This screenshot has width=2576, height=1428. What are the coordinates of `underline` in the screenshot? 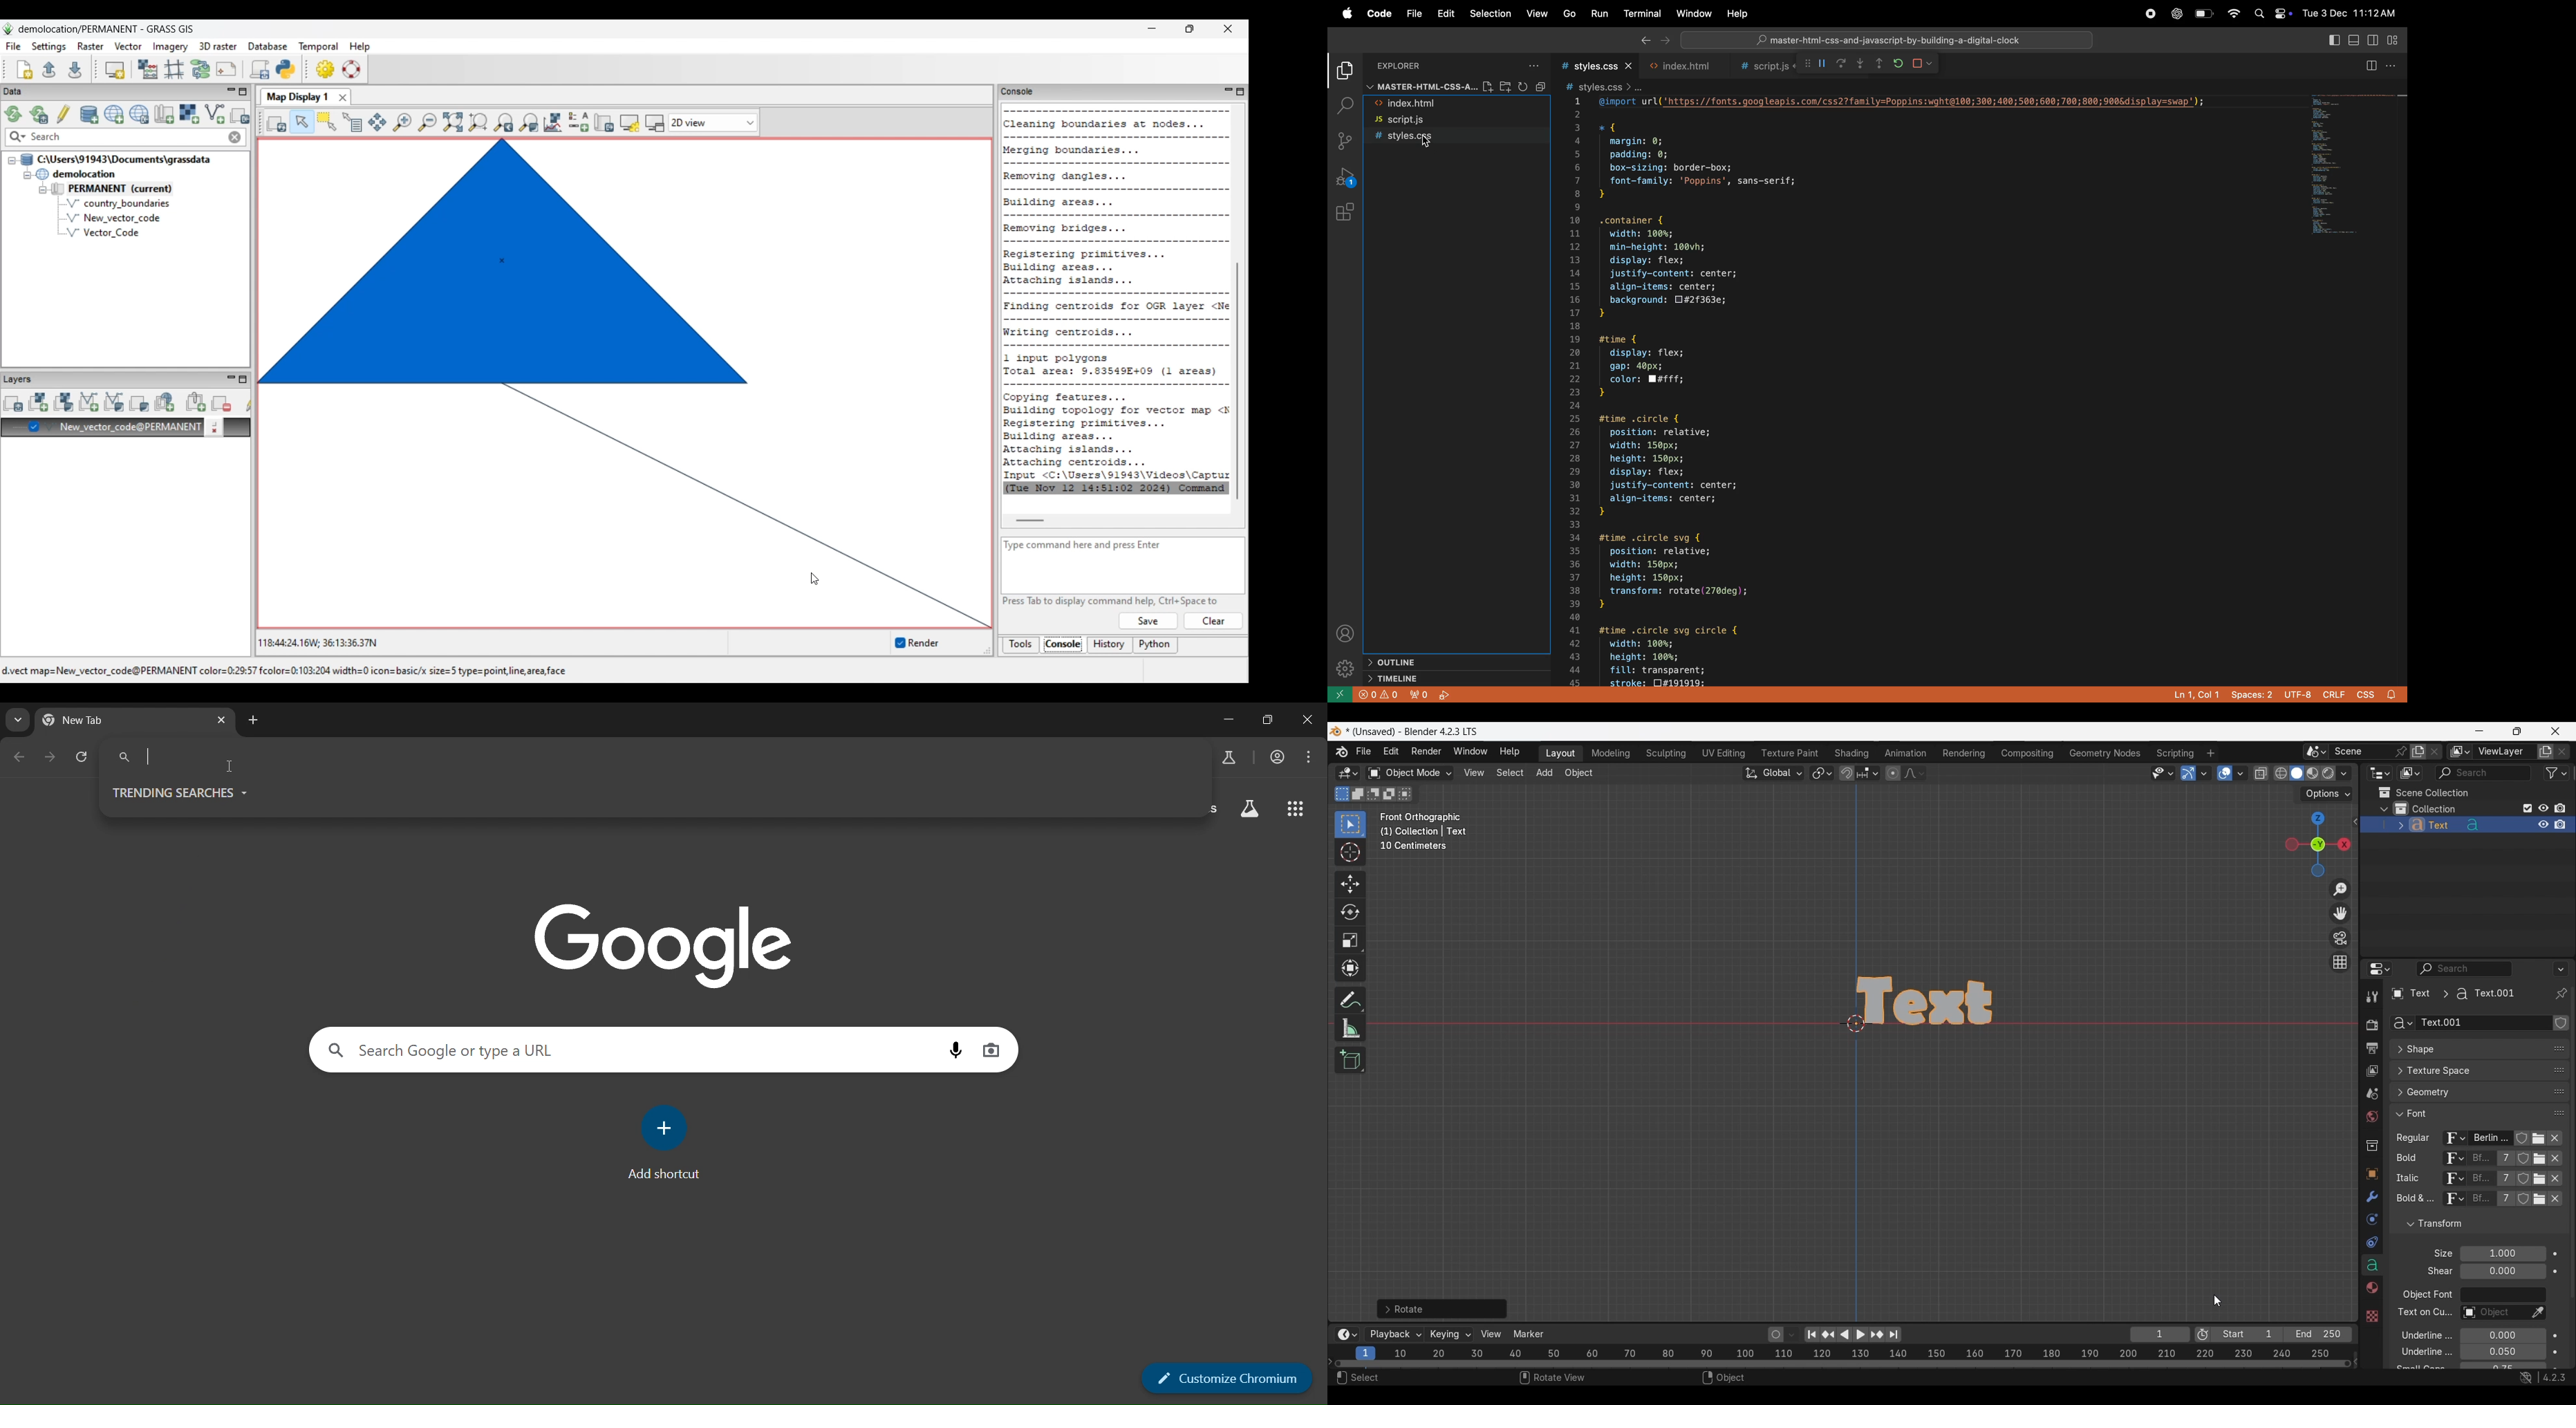 It's located at (2419, 1335).